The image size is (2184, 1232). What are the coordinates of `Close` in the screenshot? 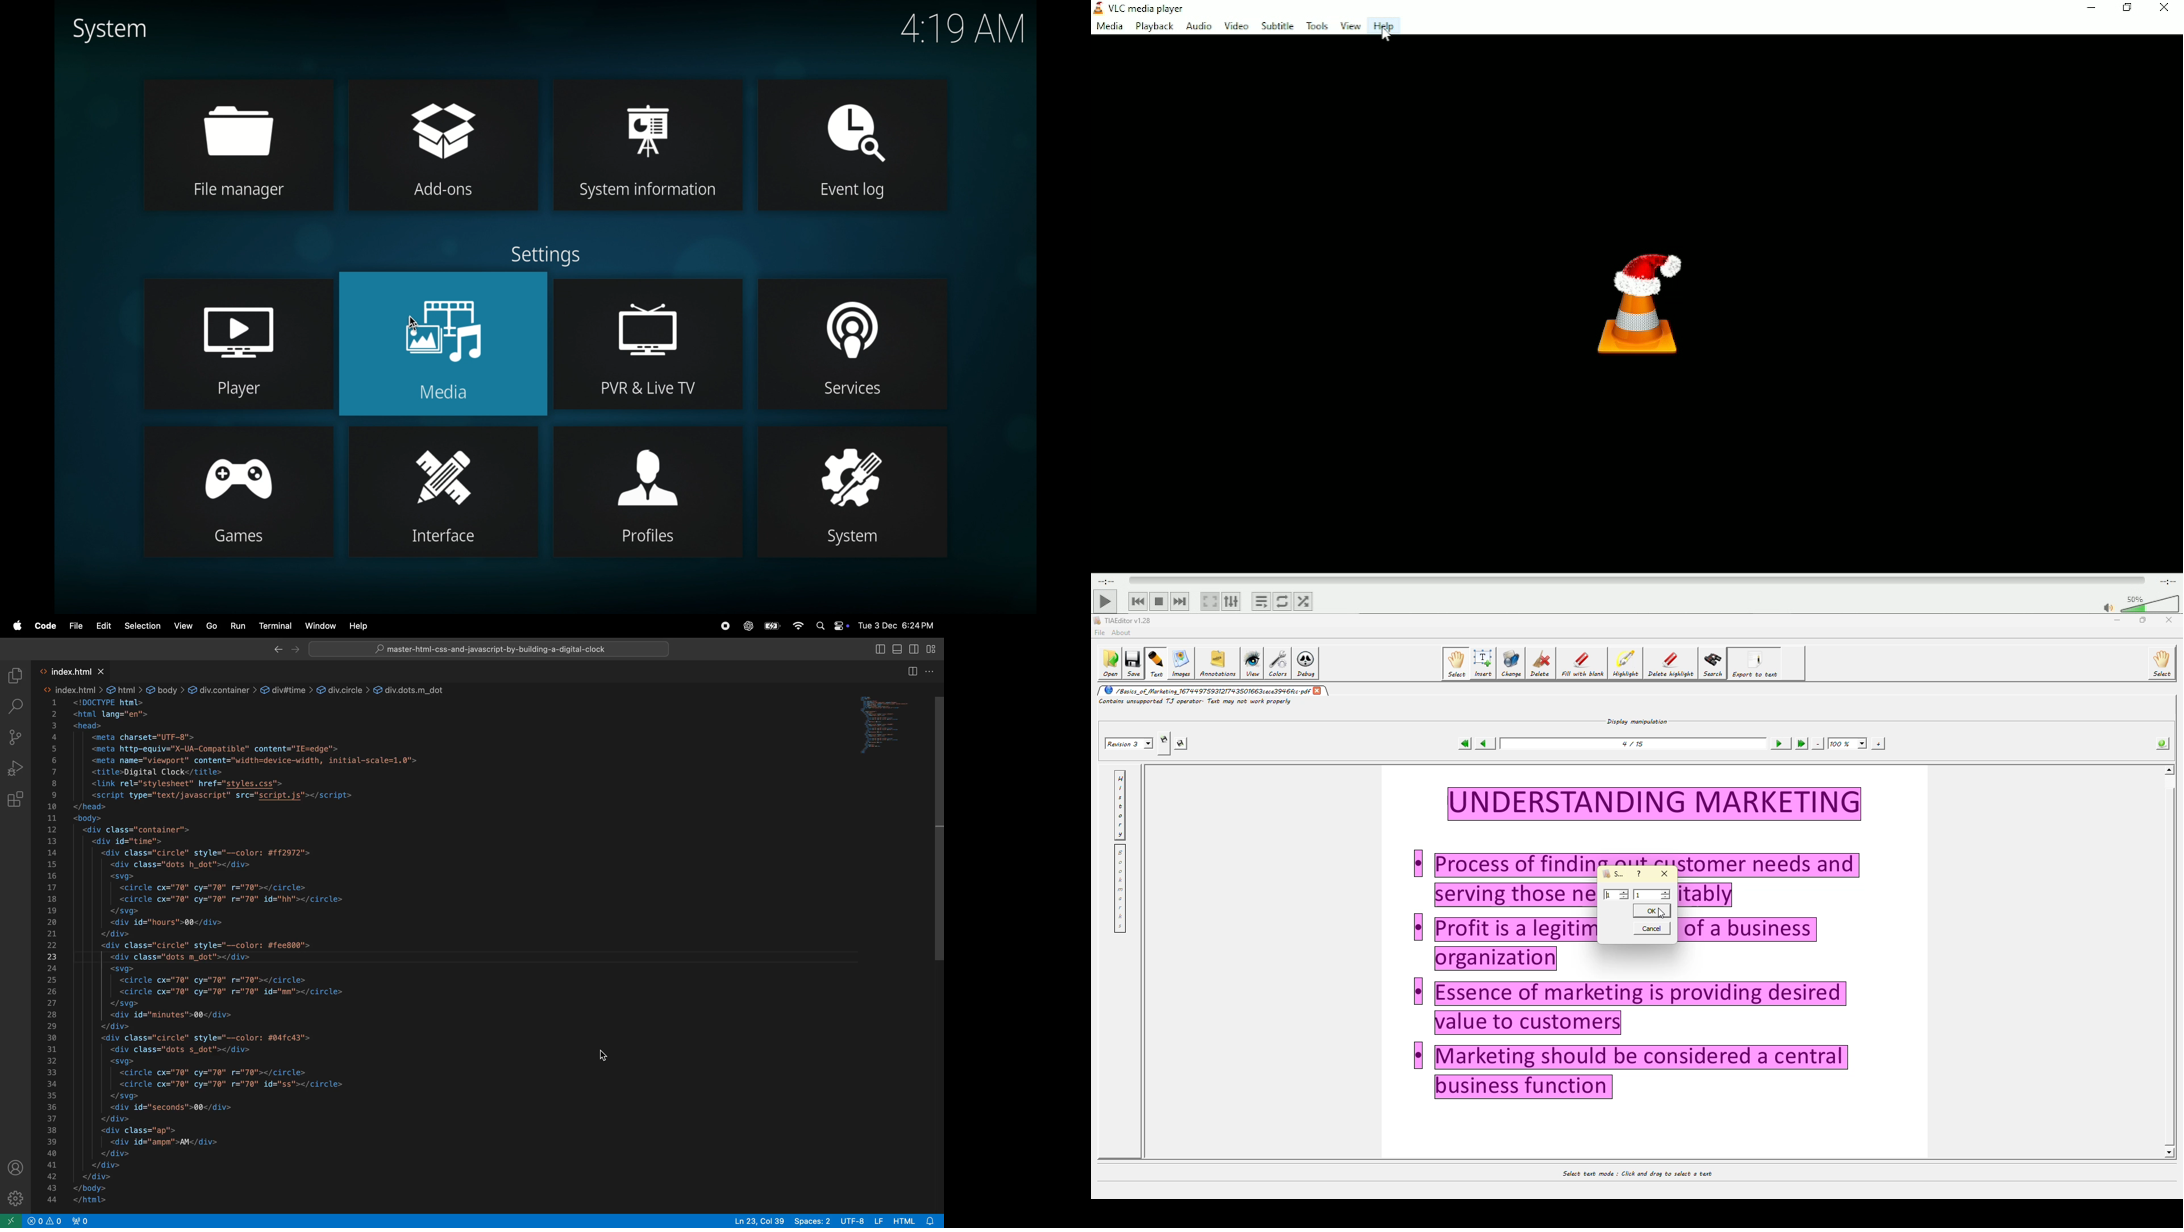 It's located at (2164, 9).